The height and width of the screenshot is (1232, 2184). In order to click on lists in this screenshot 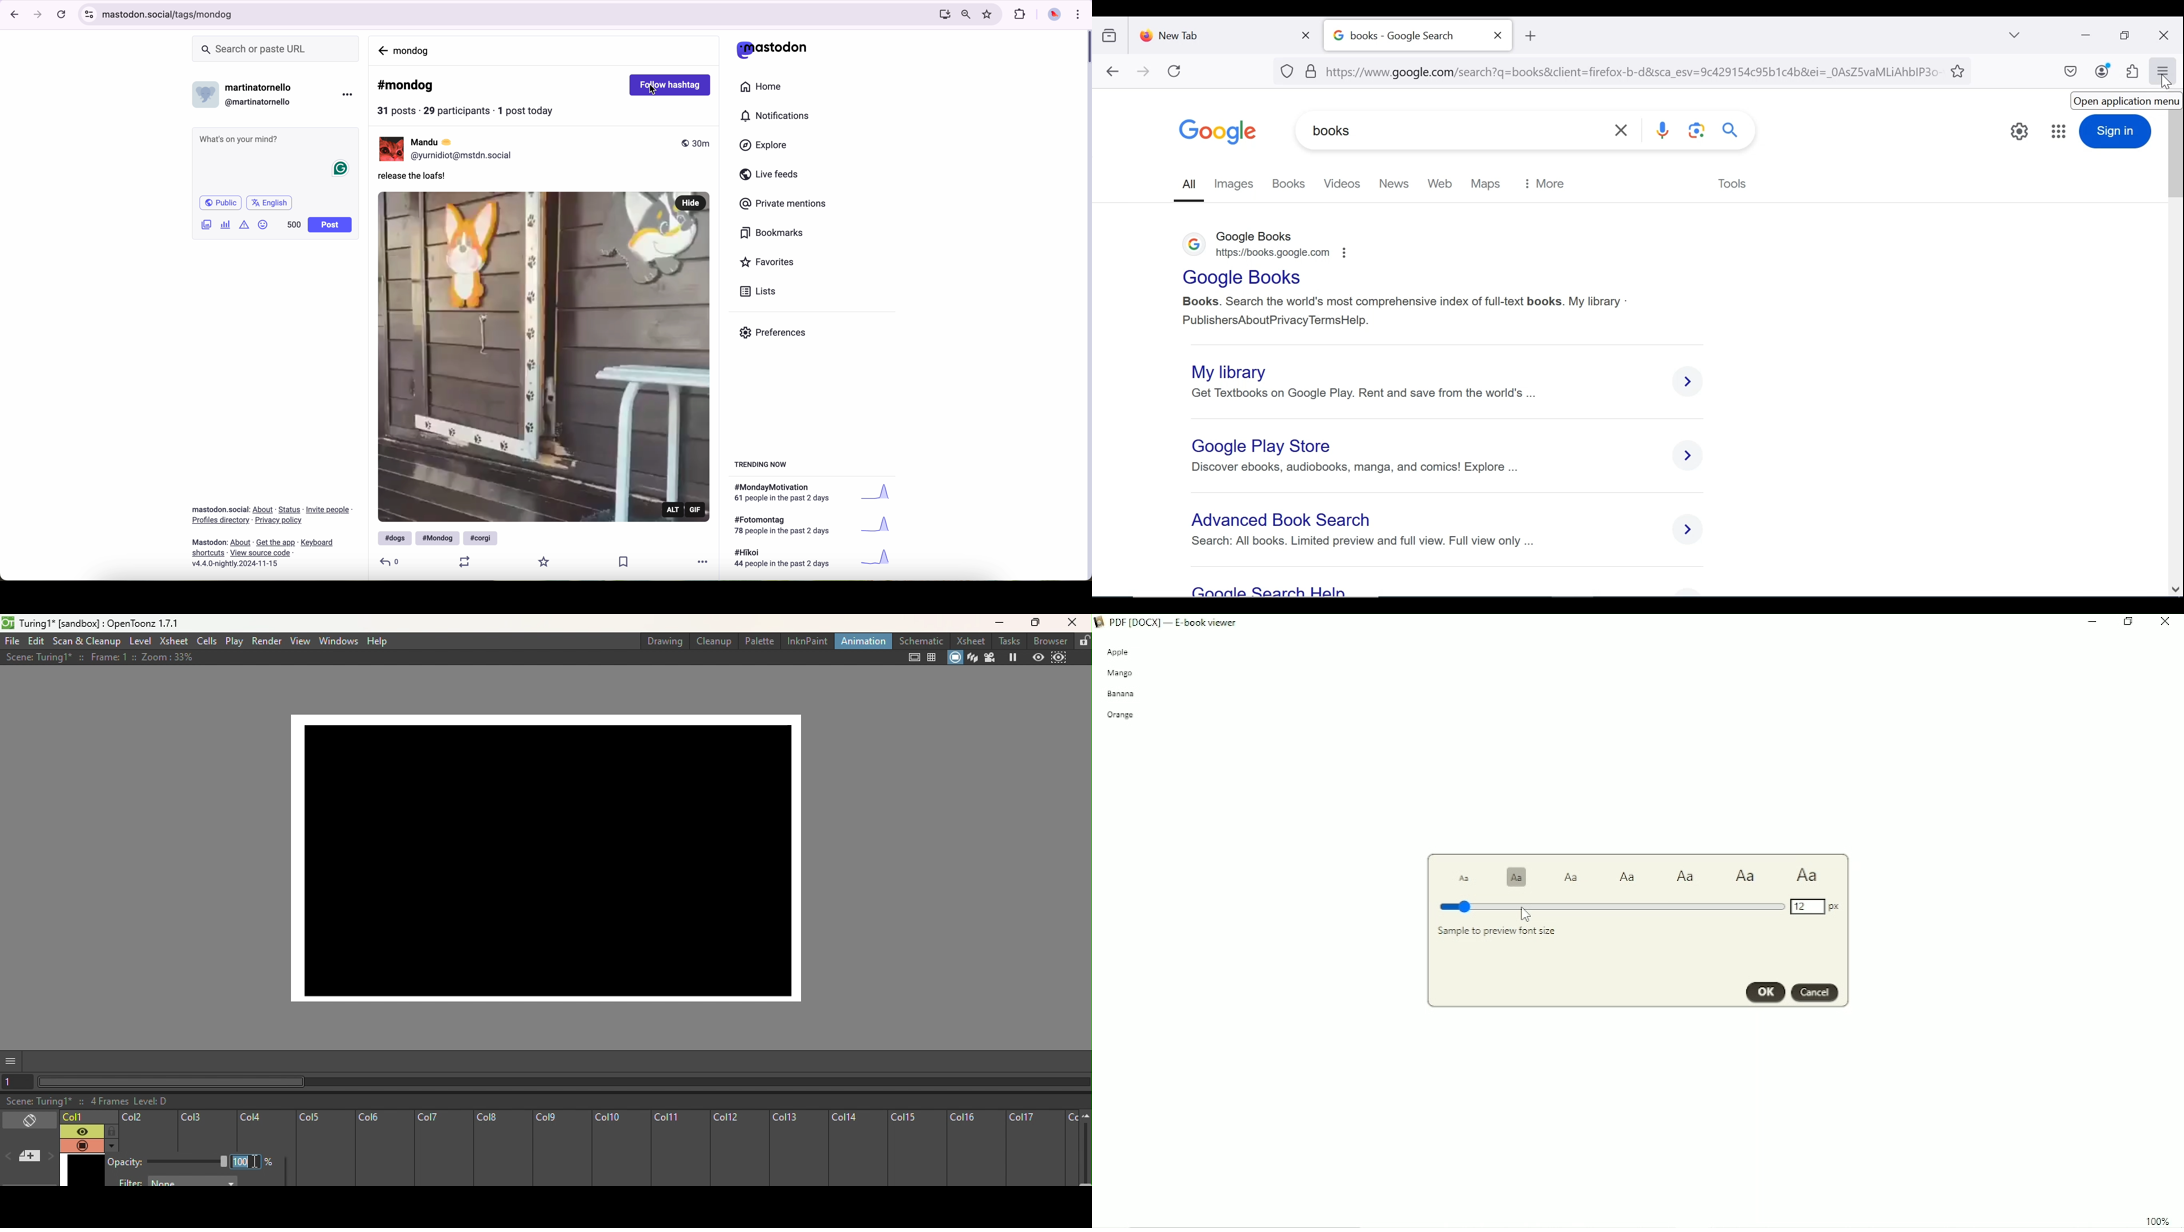, I will do `click(761, 292)`.